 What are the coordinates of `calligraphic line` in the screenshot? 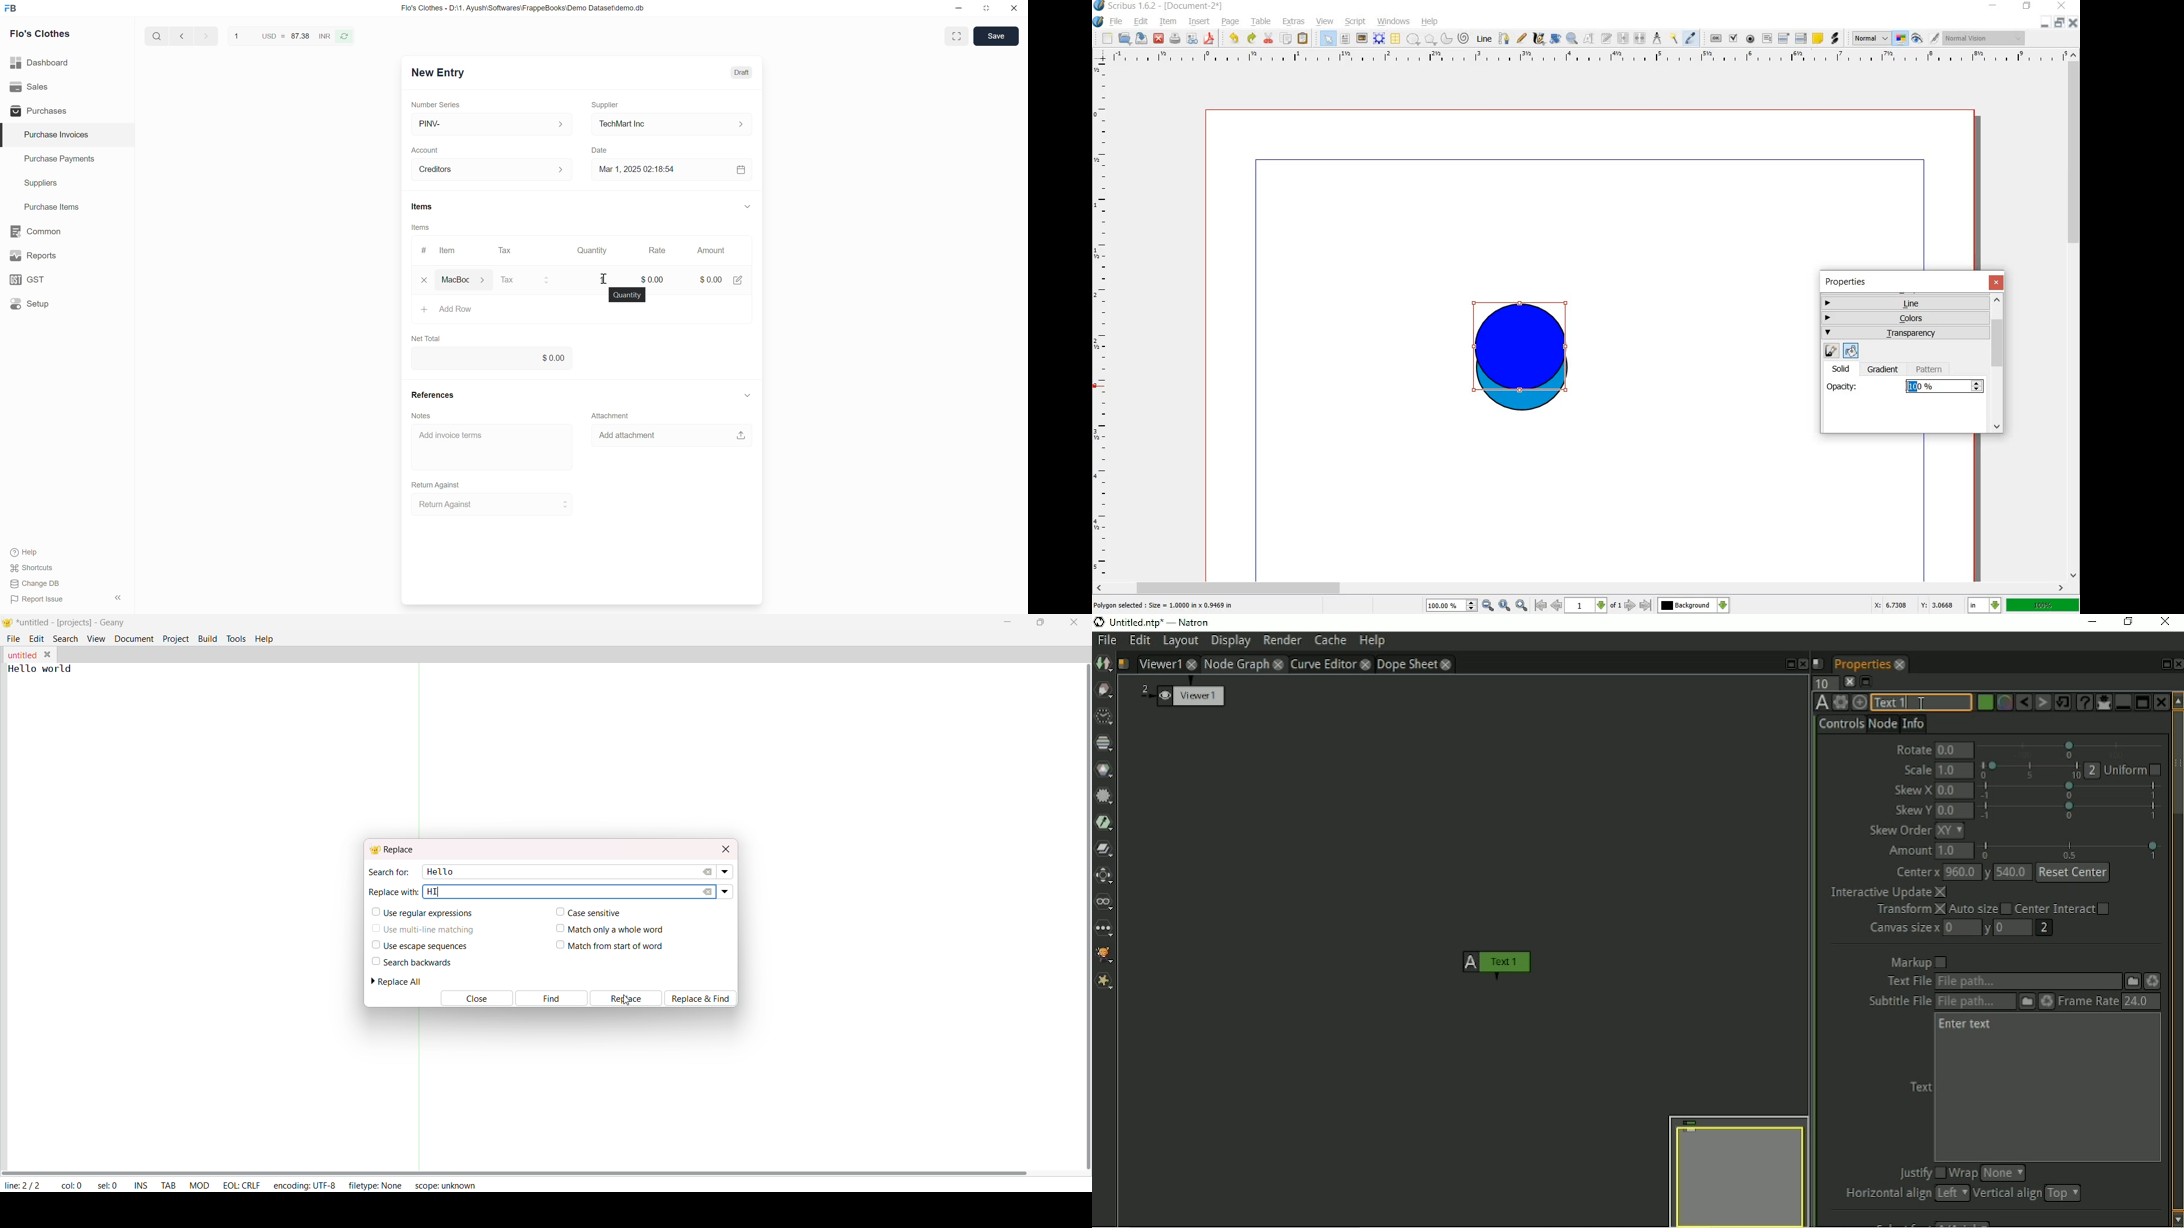 It's located at (1538, 40).